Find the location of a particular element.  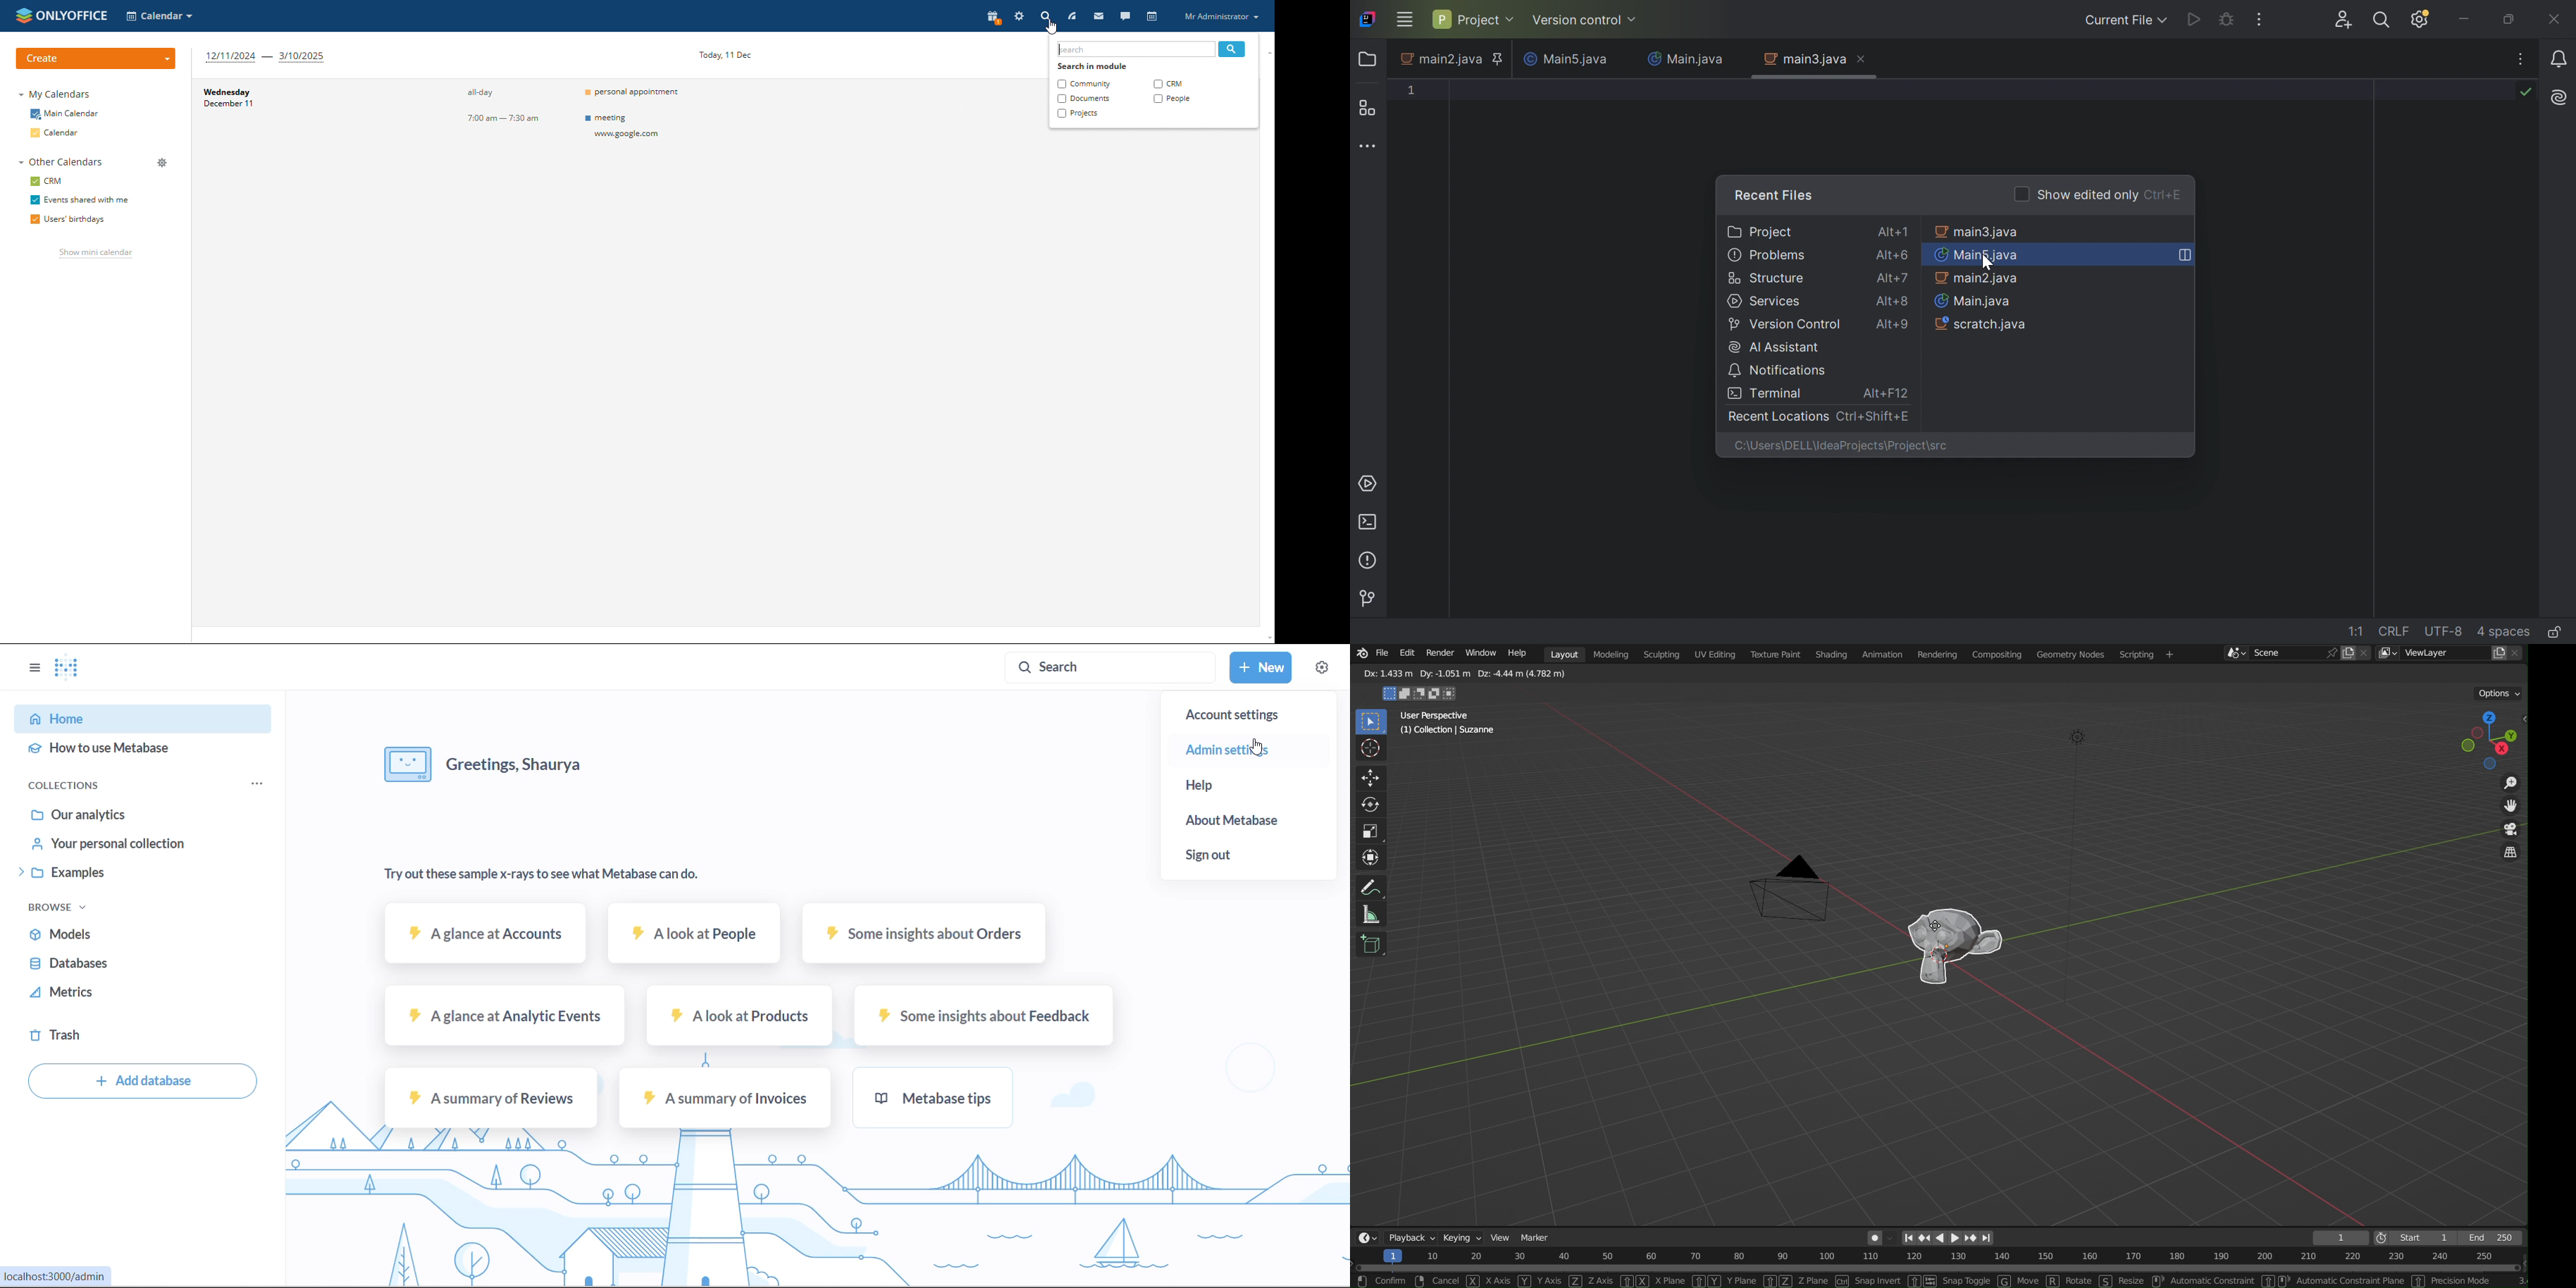

shift and Z is located at coordinates (1776, 1281).